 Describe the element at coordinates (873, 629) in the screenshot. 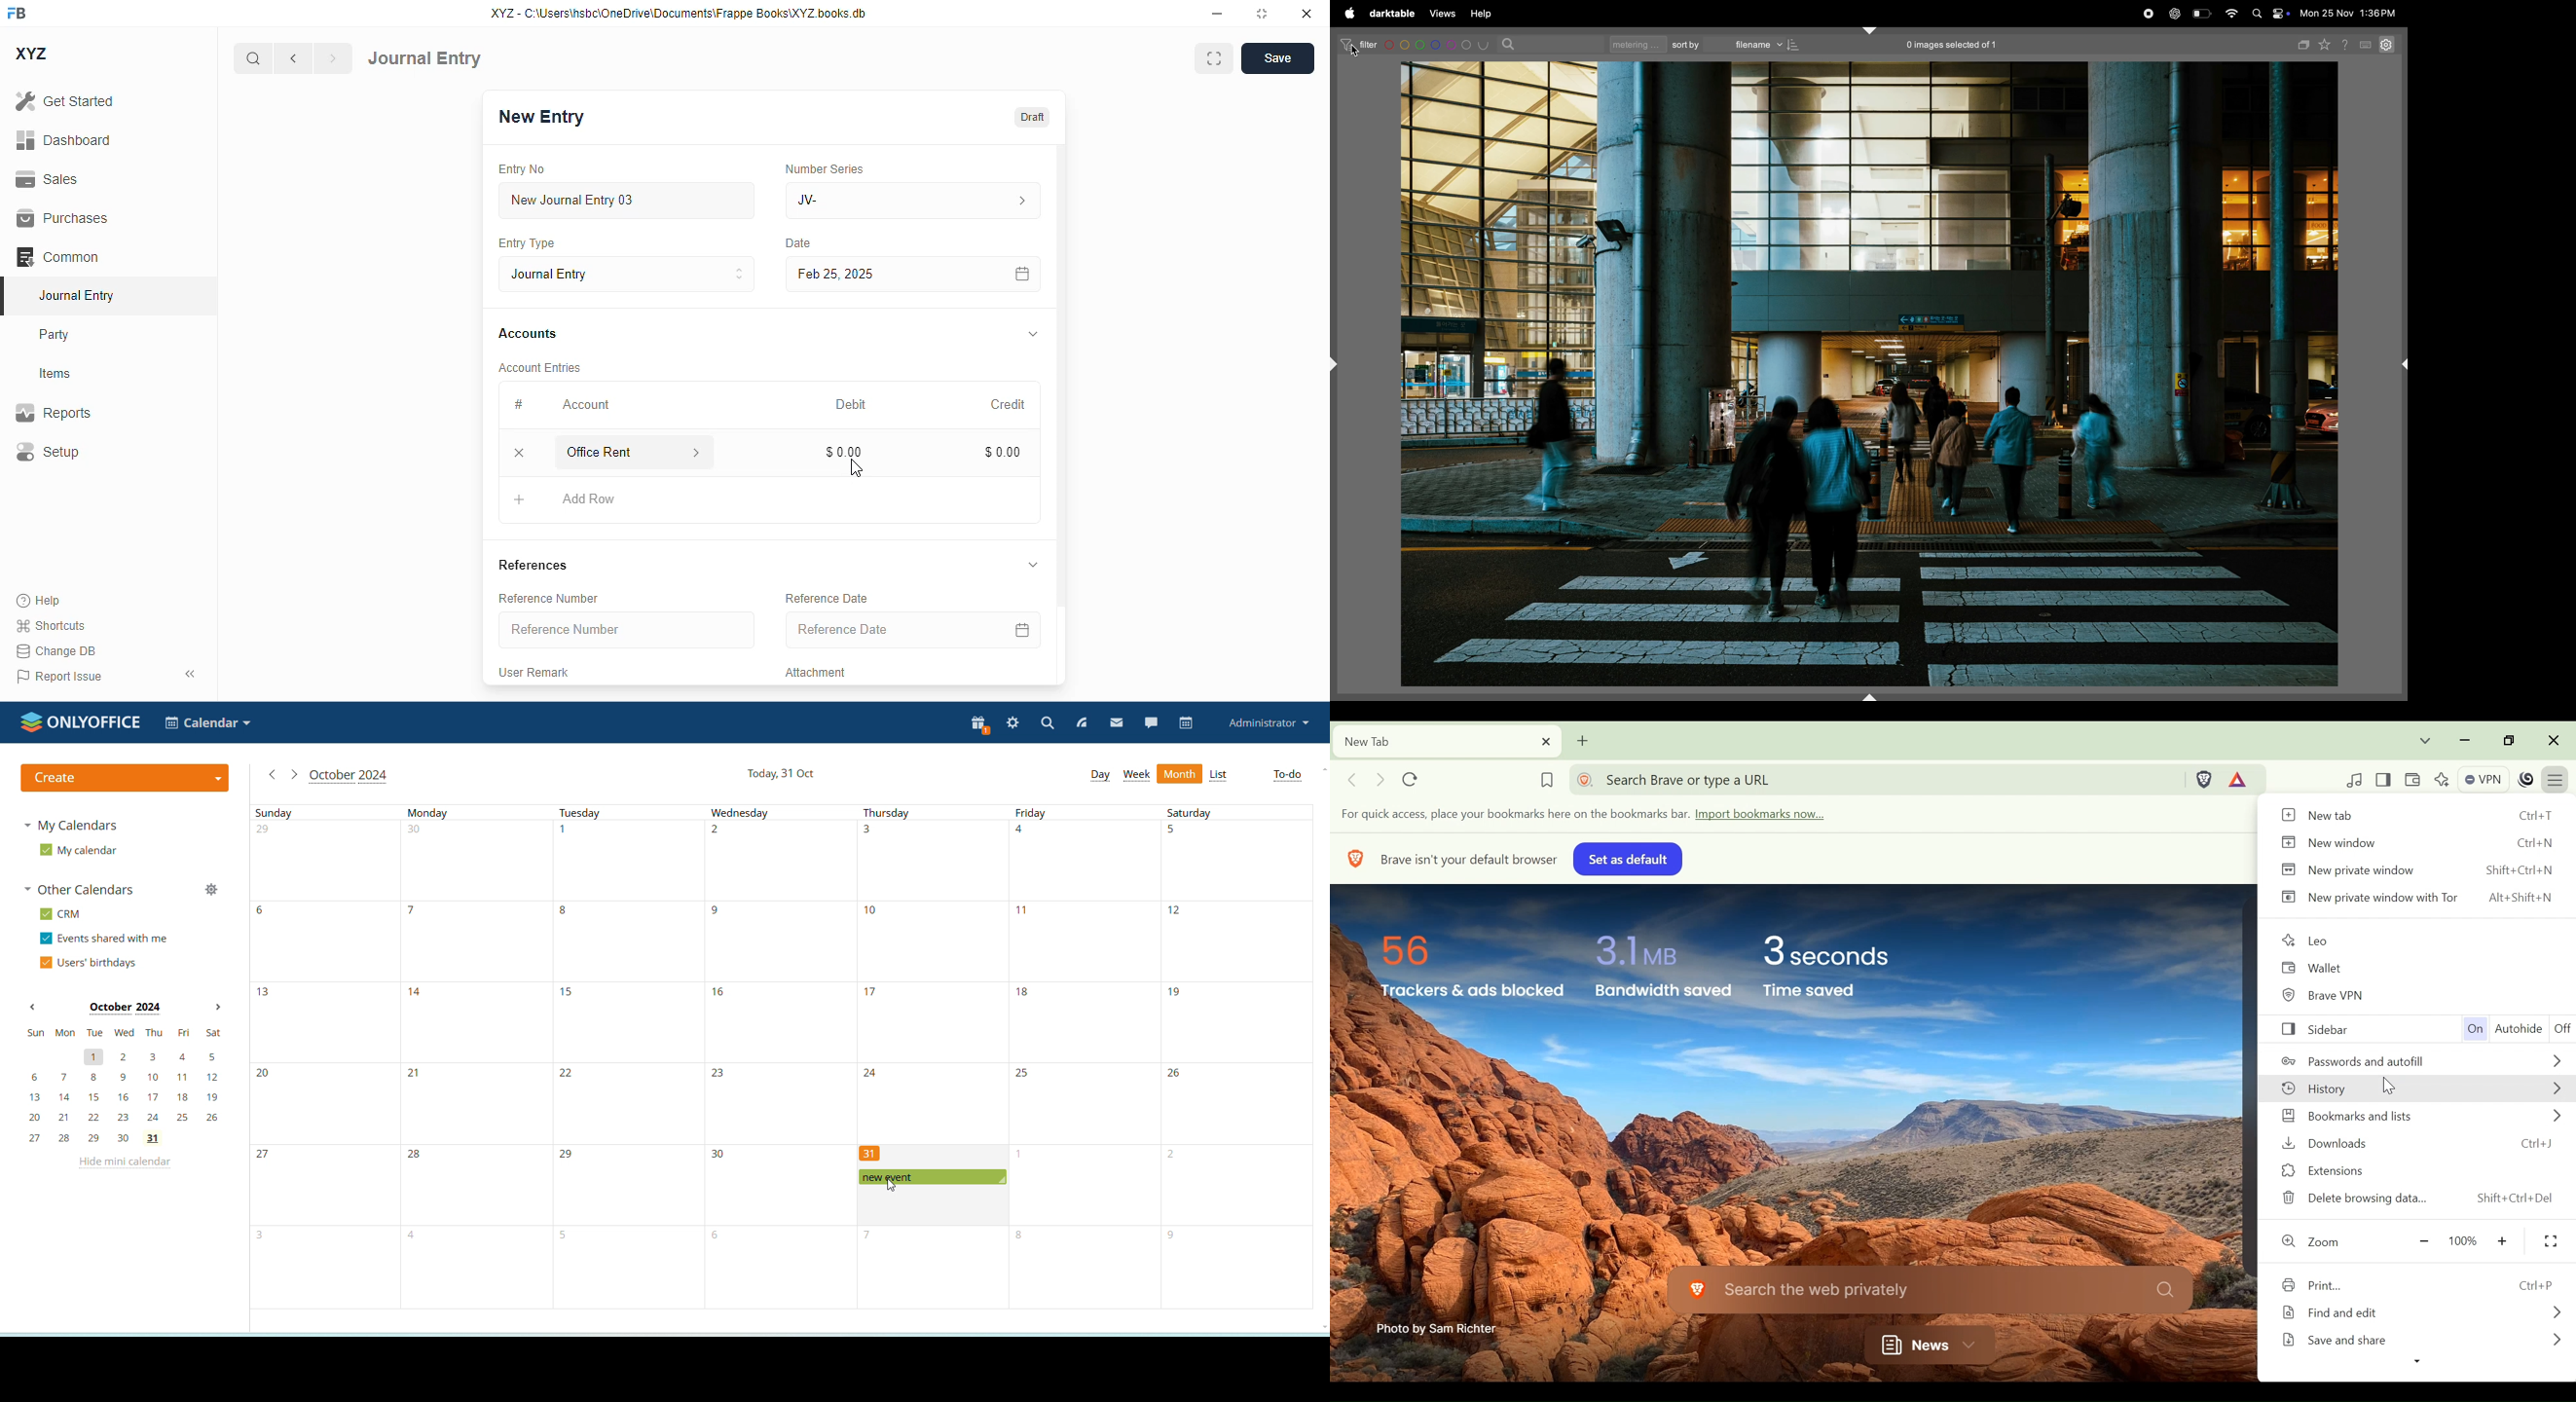

I see `reference date` at that location.